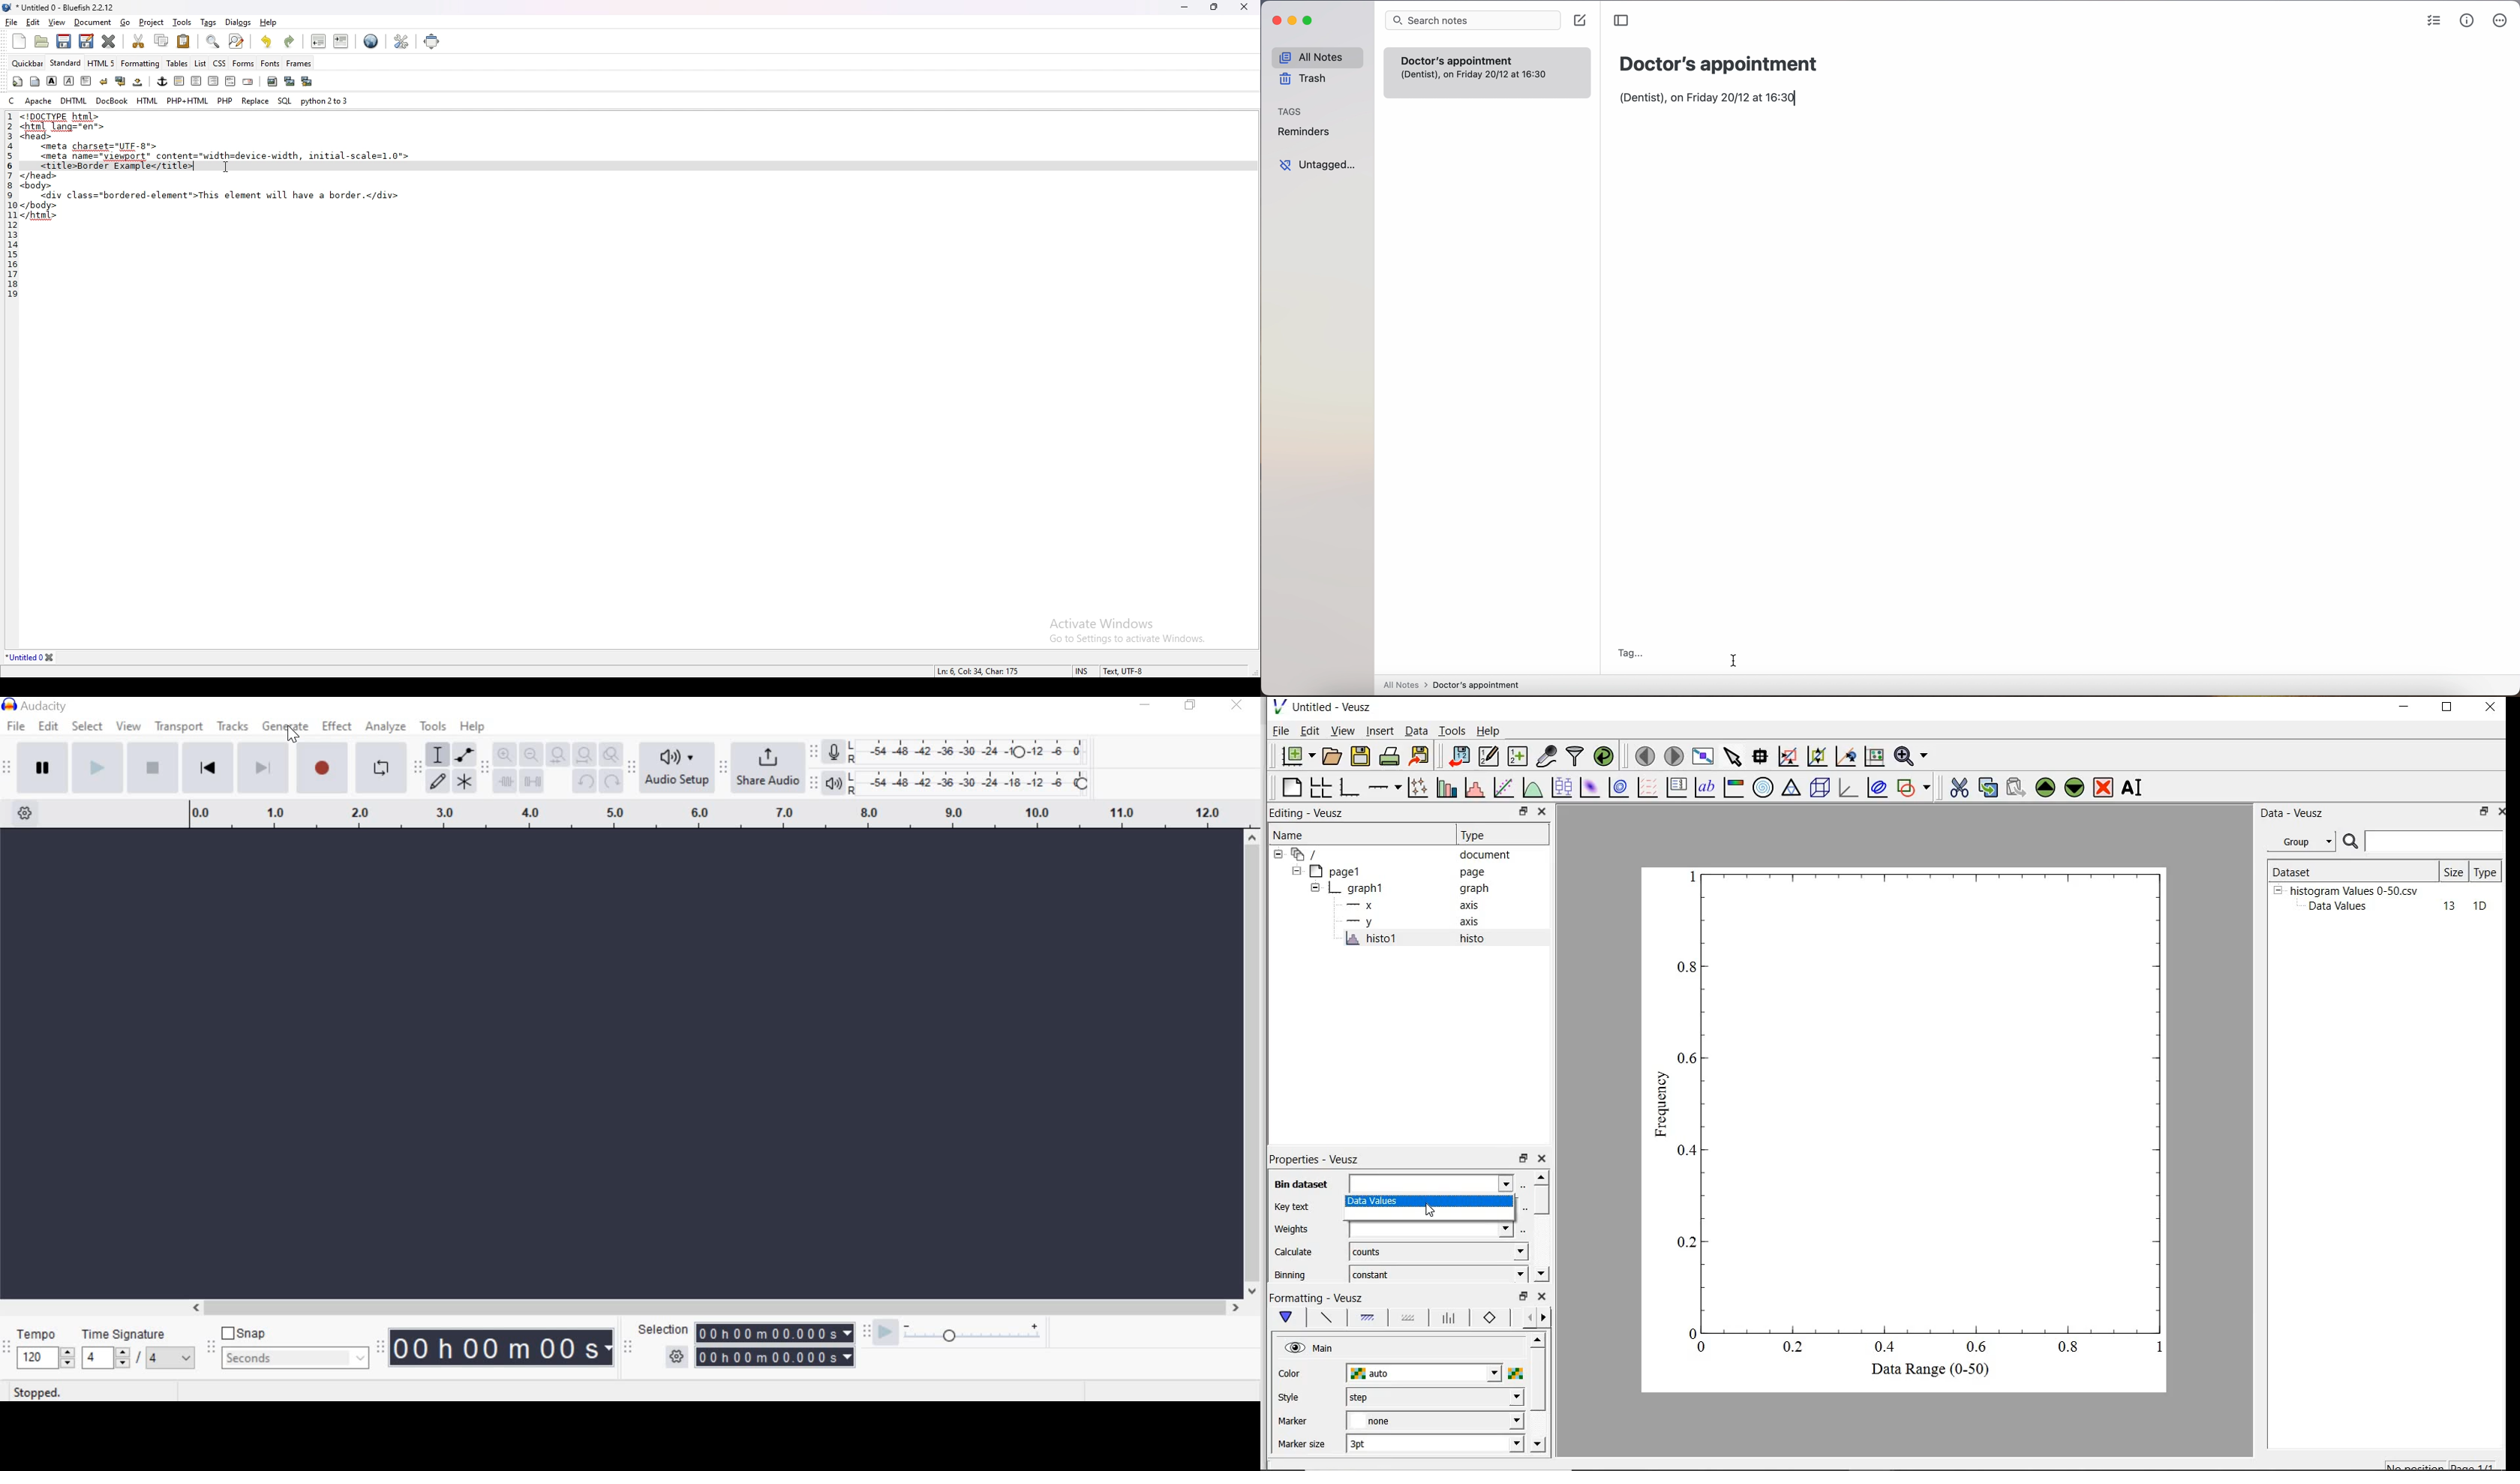 This screenshot has width=2520, height=1484. I want to click on scrollbar, so click(1252, 1066).